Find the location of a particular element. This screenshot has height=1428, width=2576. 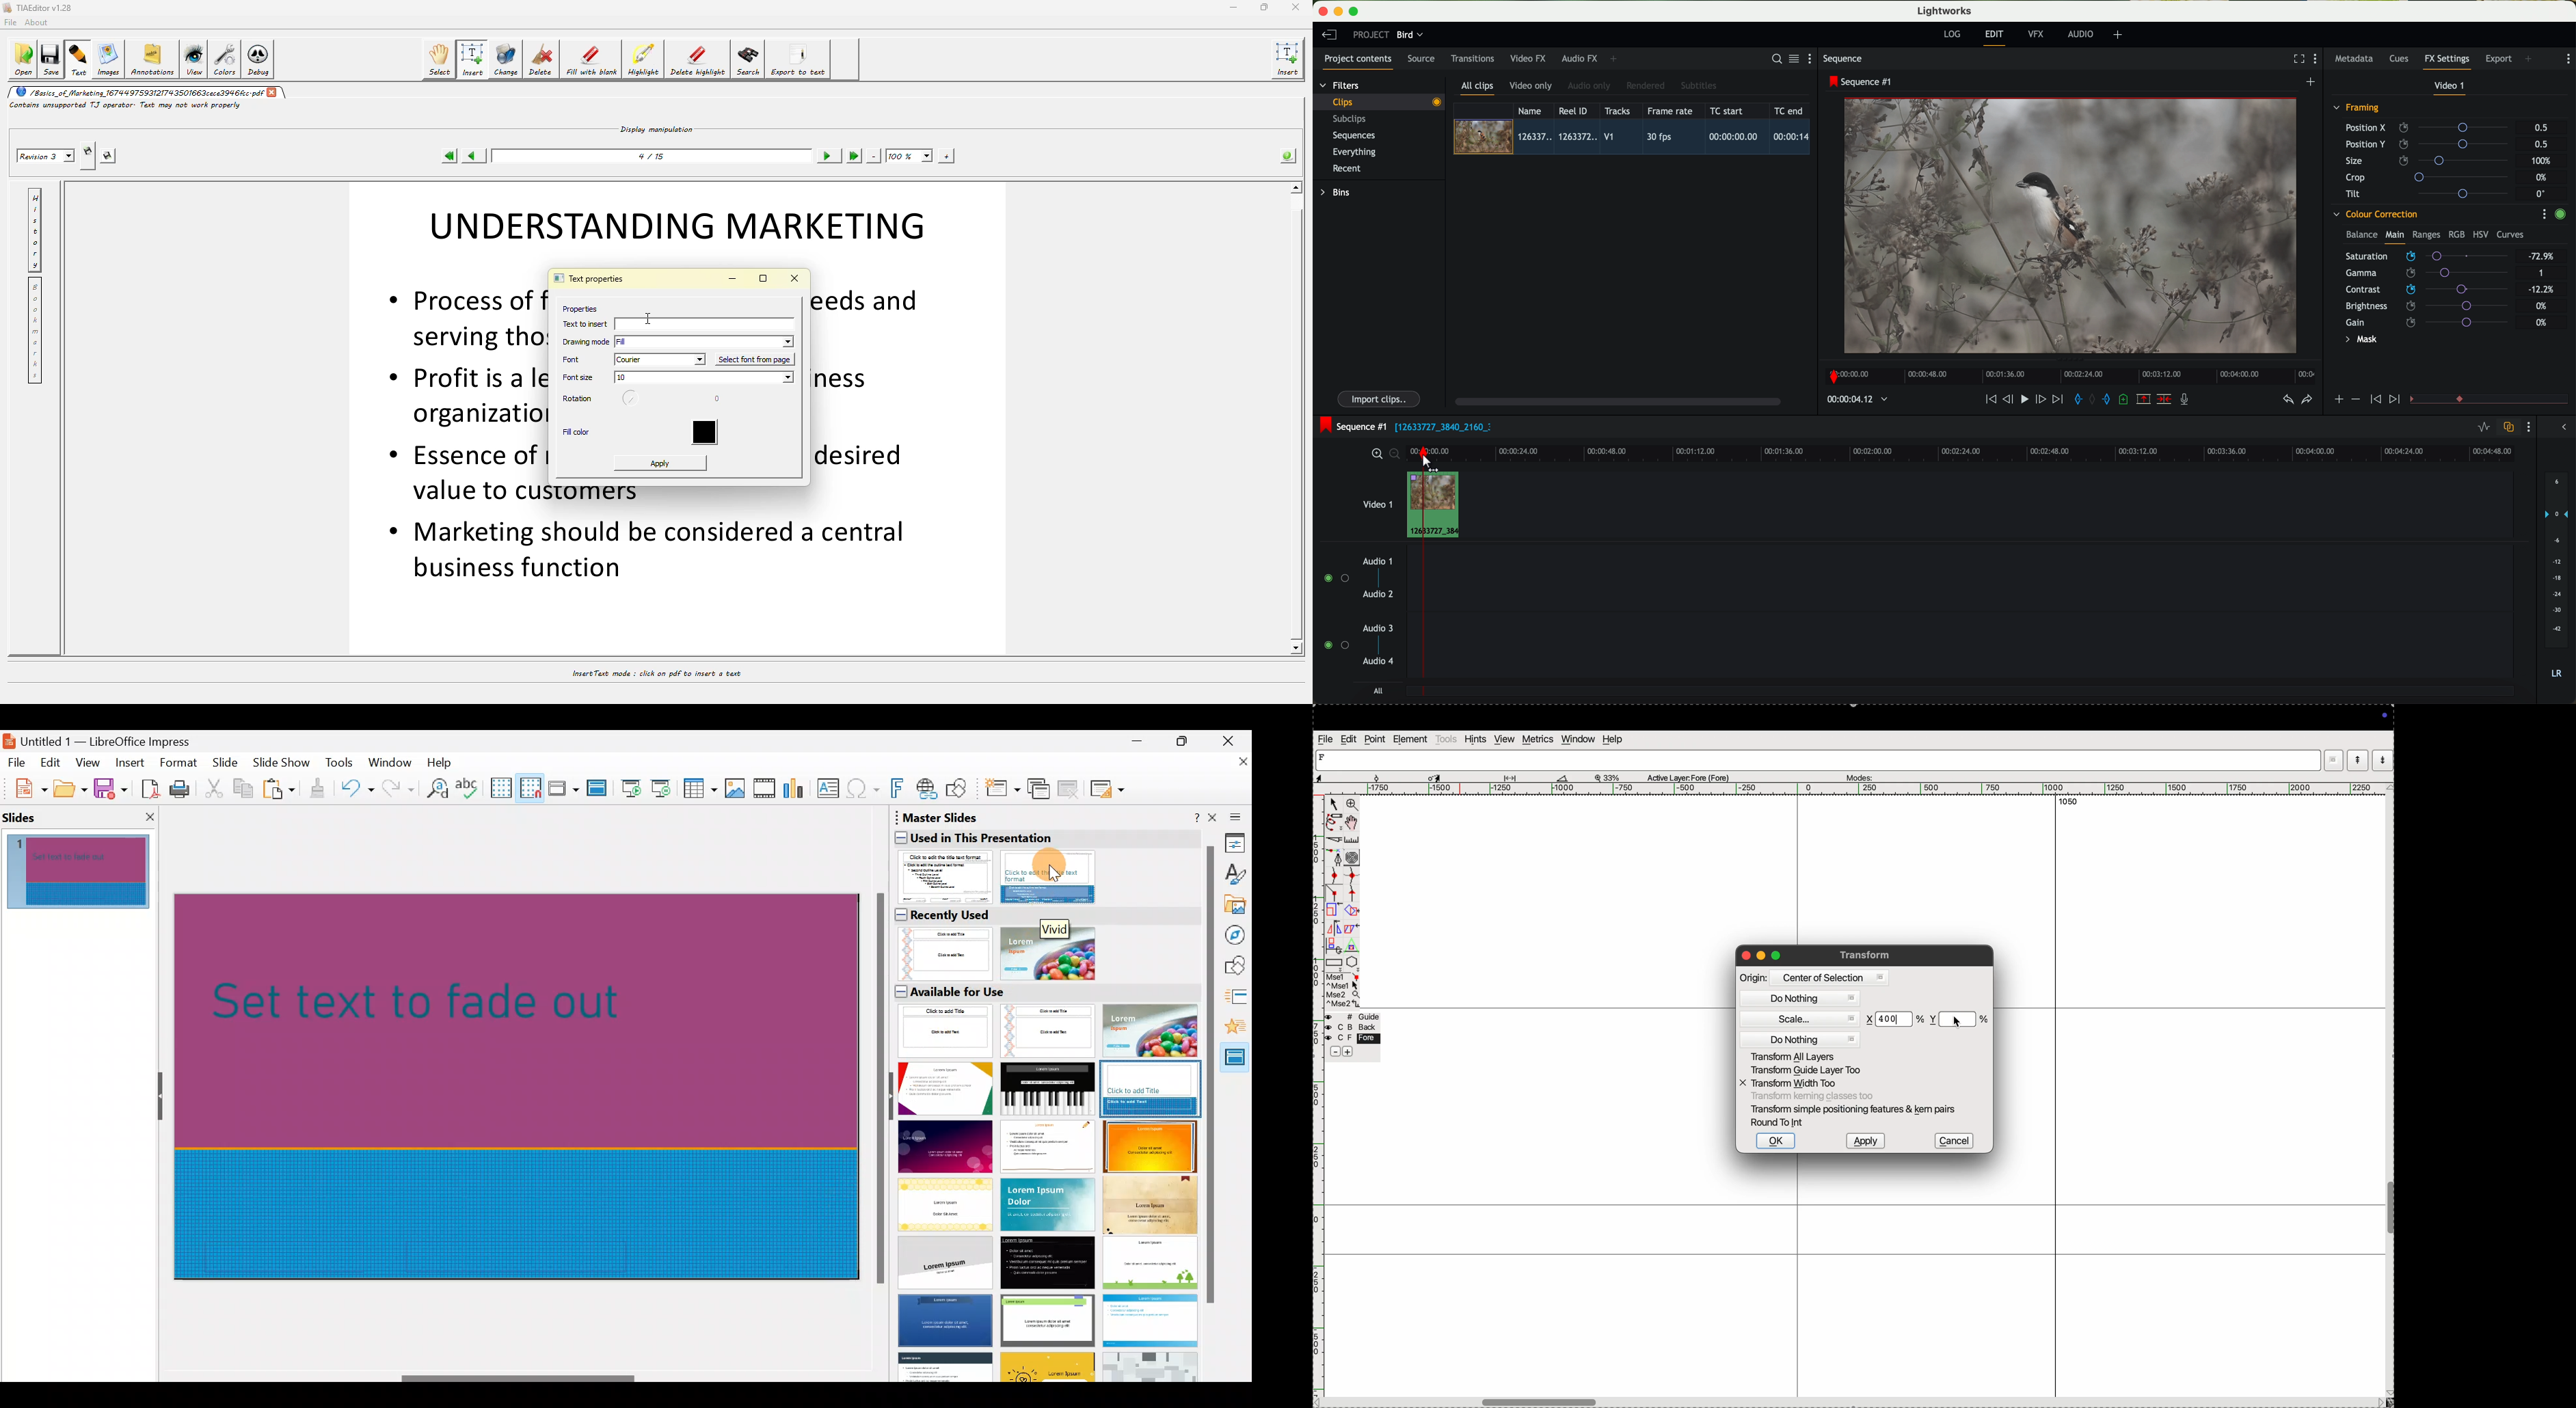

Insert image is located at coordinates (737, 789).